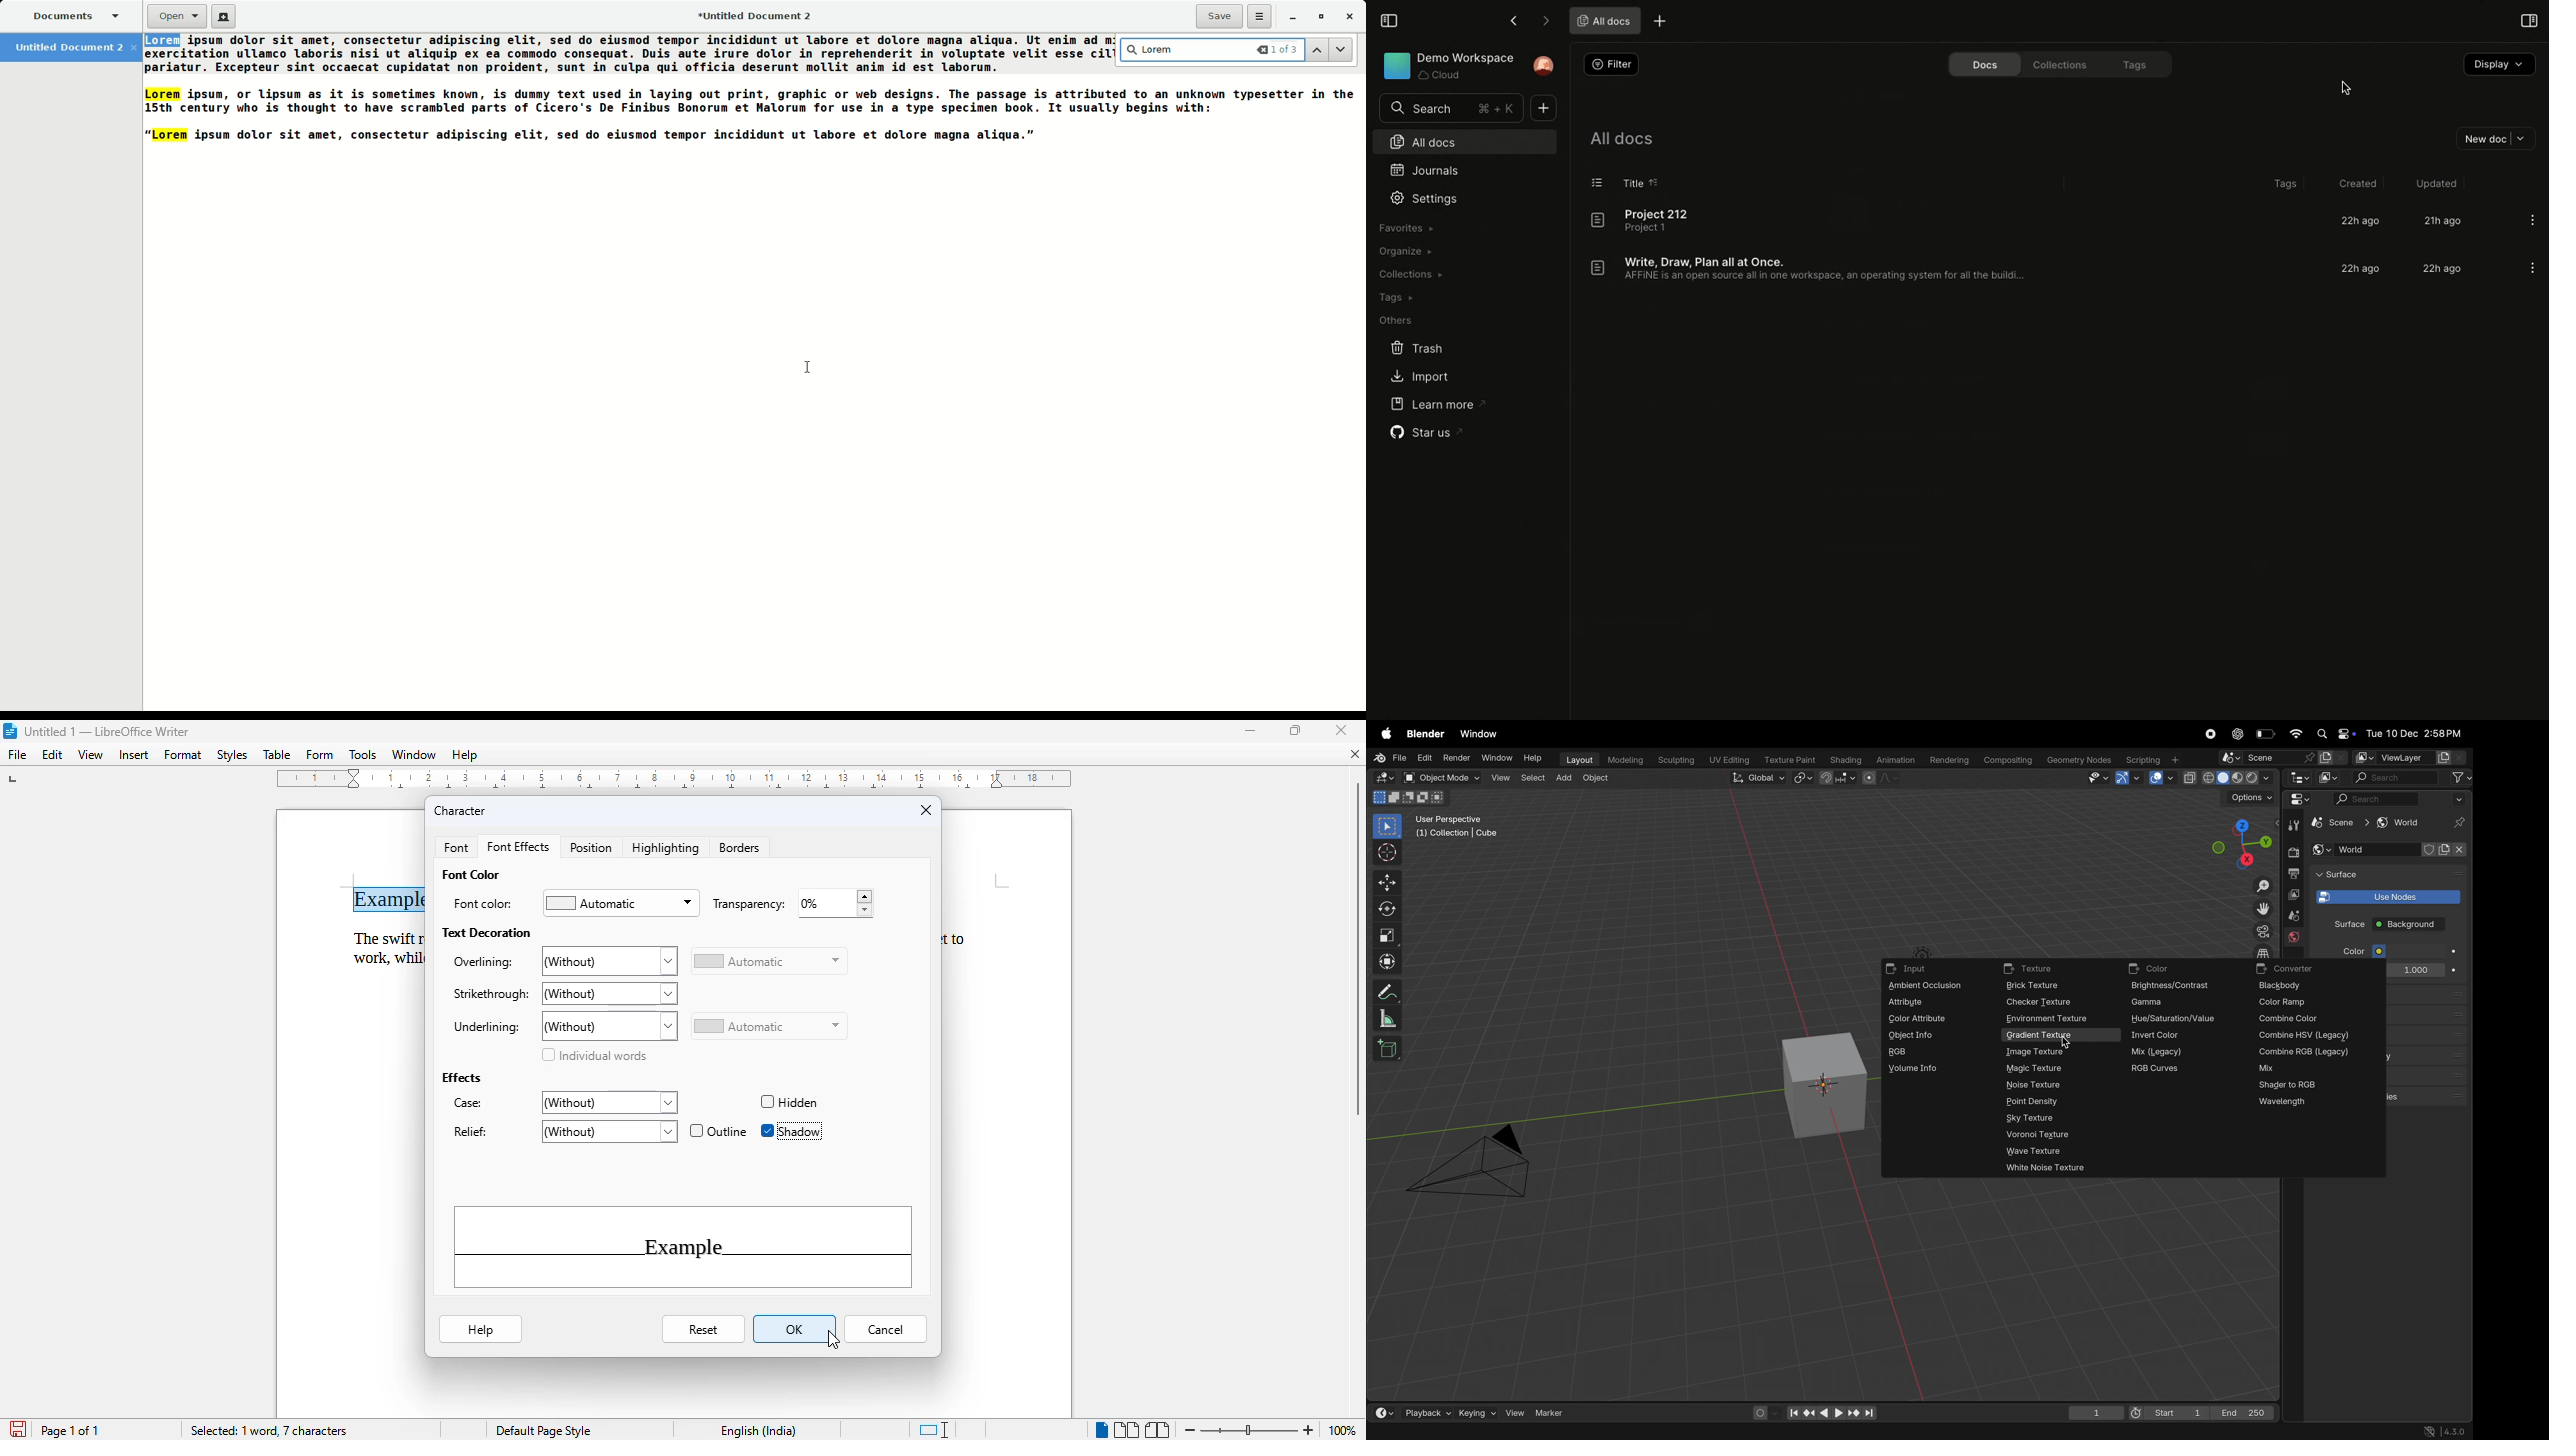 The height and width of the screenshot is (1456, 2576). What do you see at coordinates (834, 1341) in the screenshot?
I see `cursor` at bounding box center [834, 1341].